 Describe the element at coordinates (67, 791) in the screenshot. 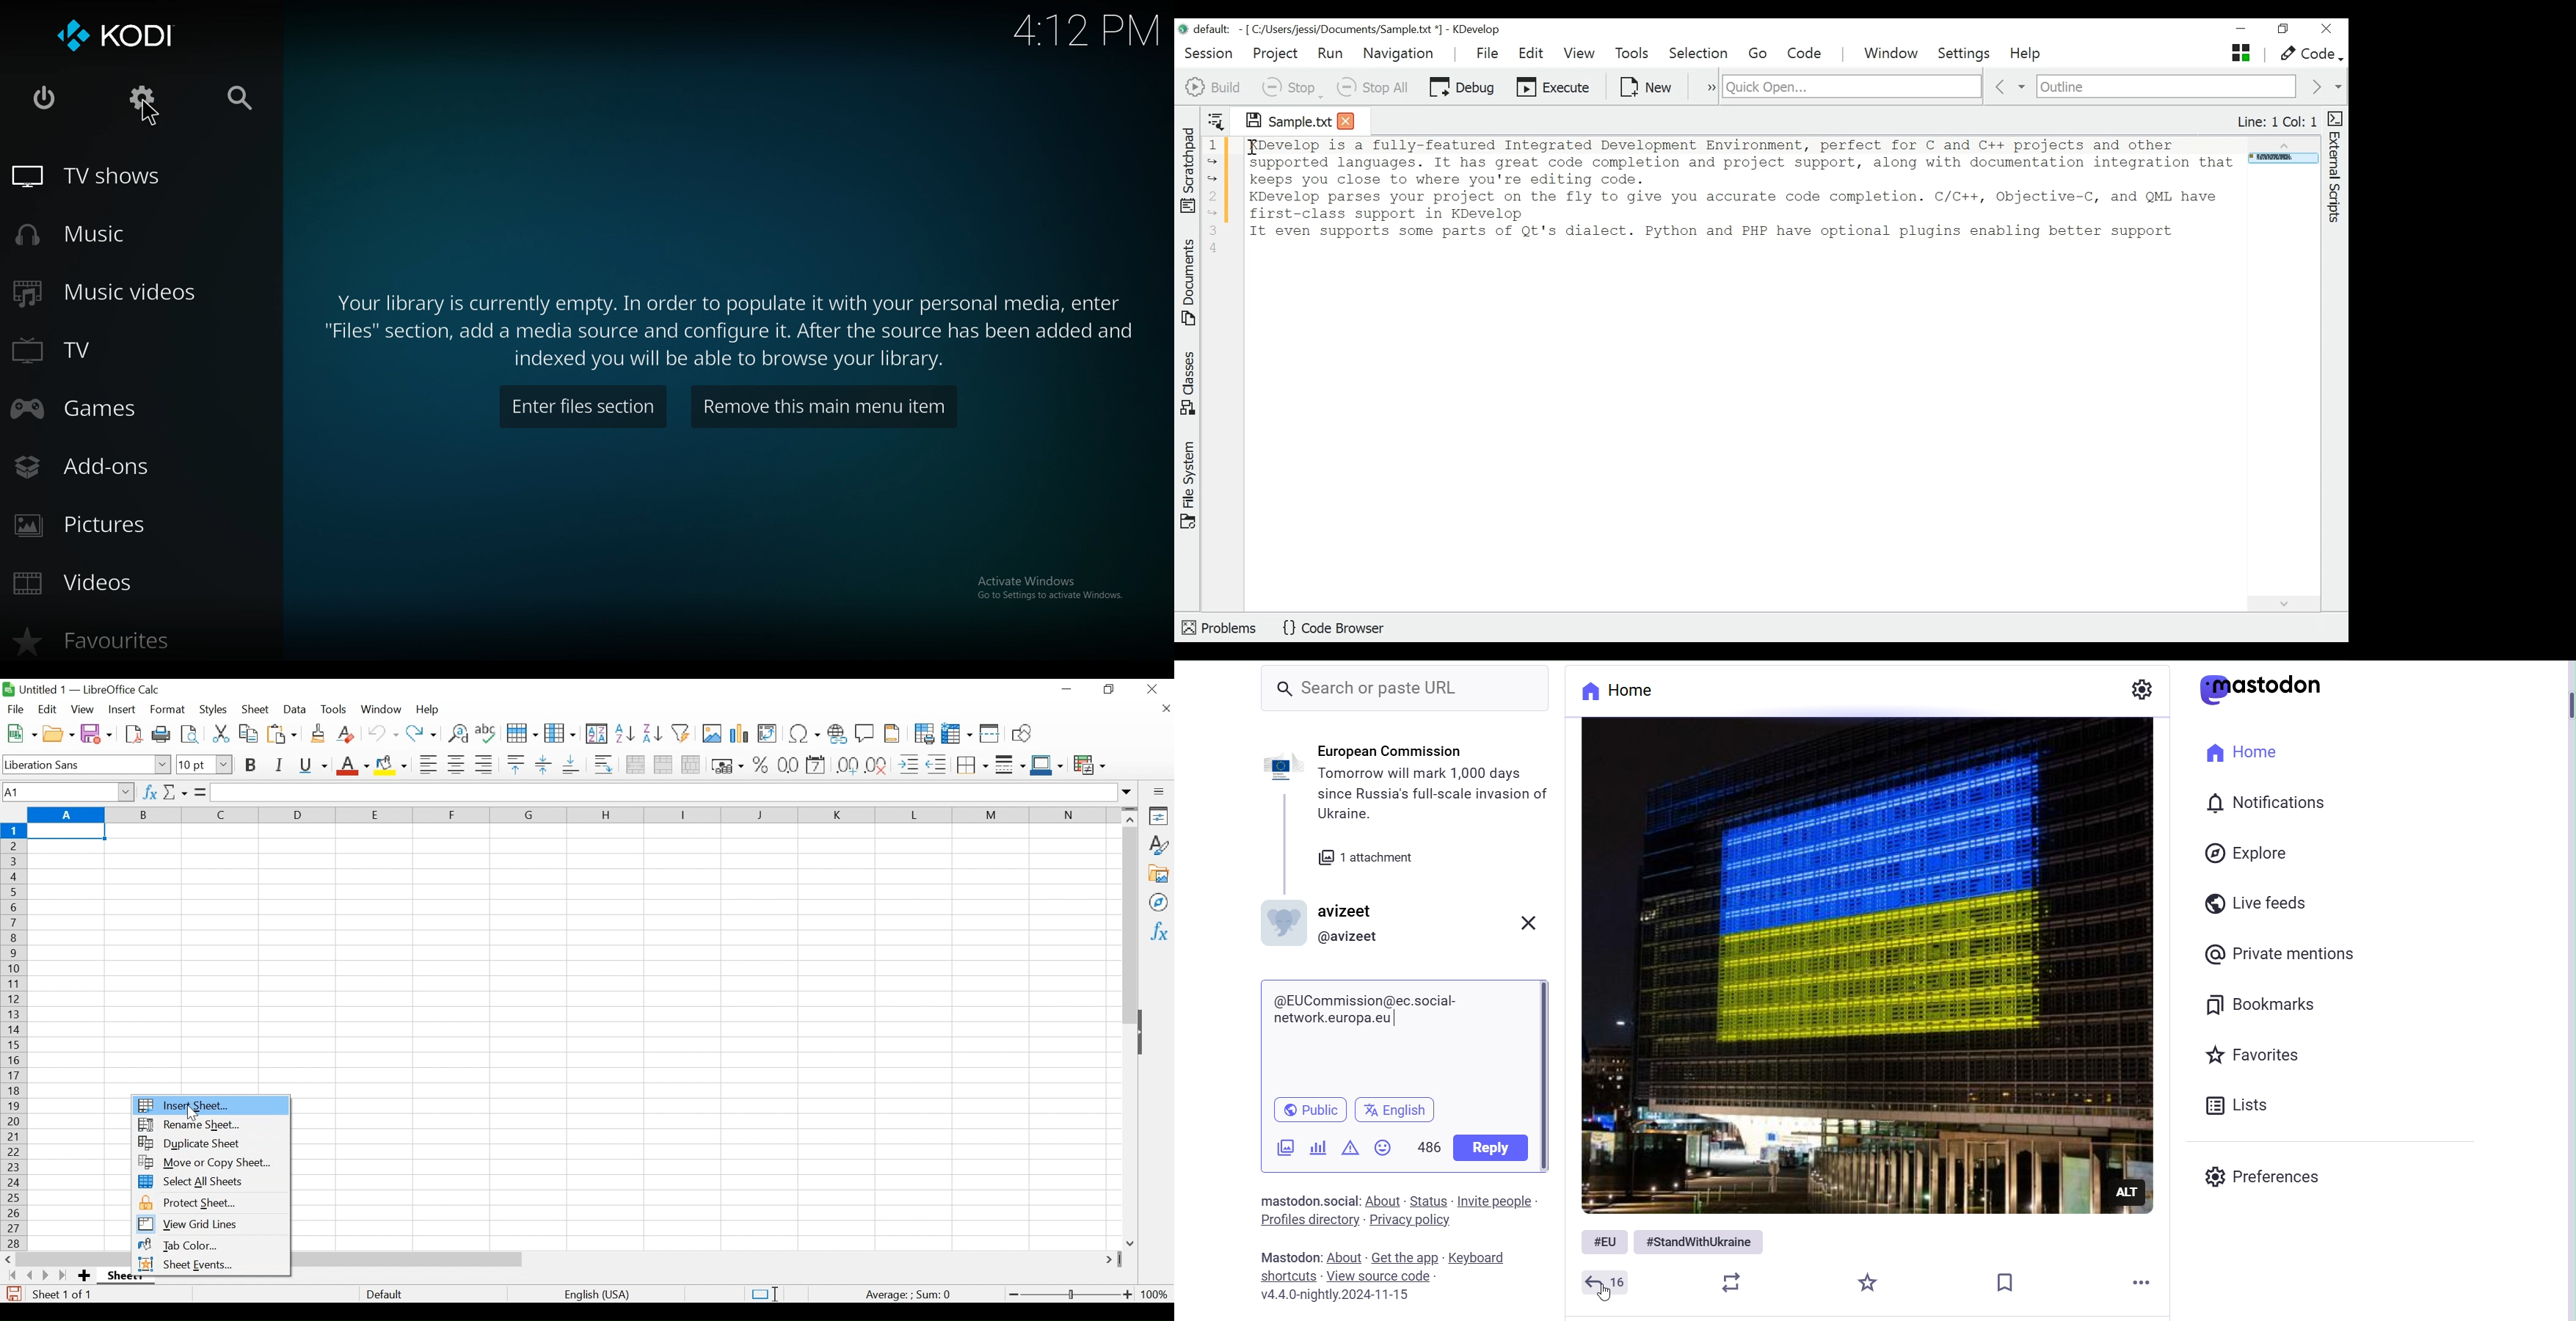

I see `Name Box` at that location.